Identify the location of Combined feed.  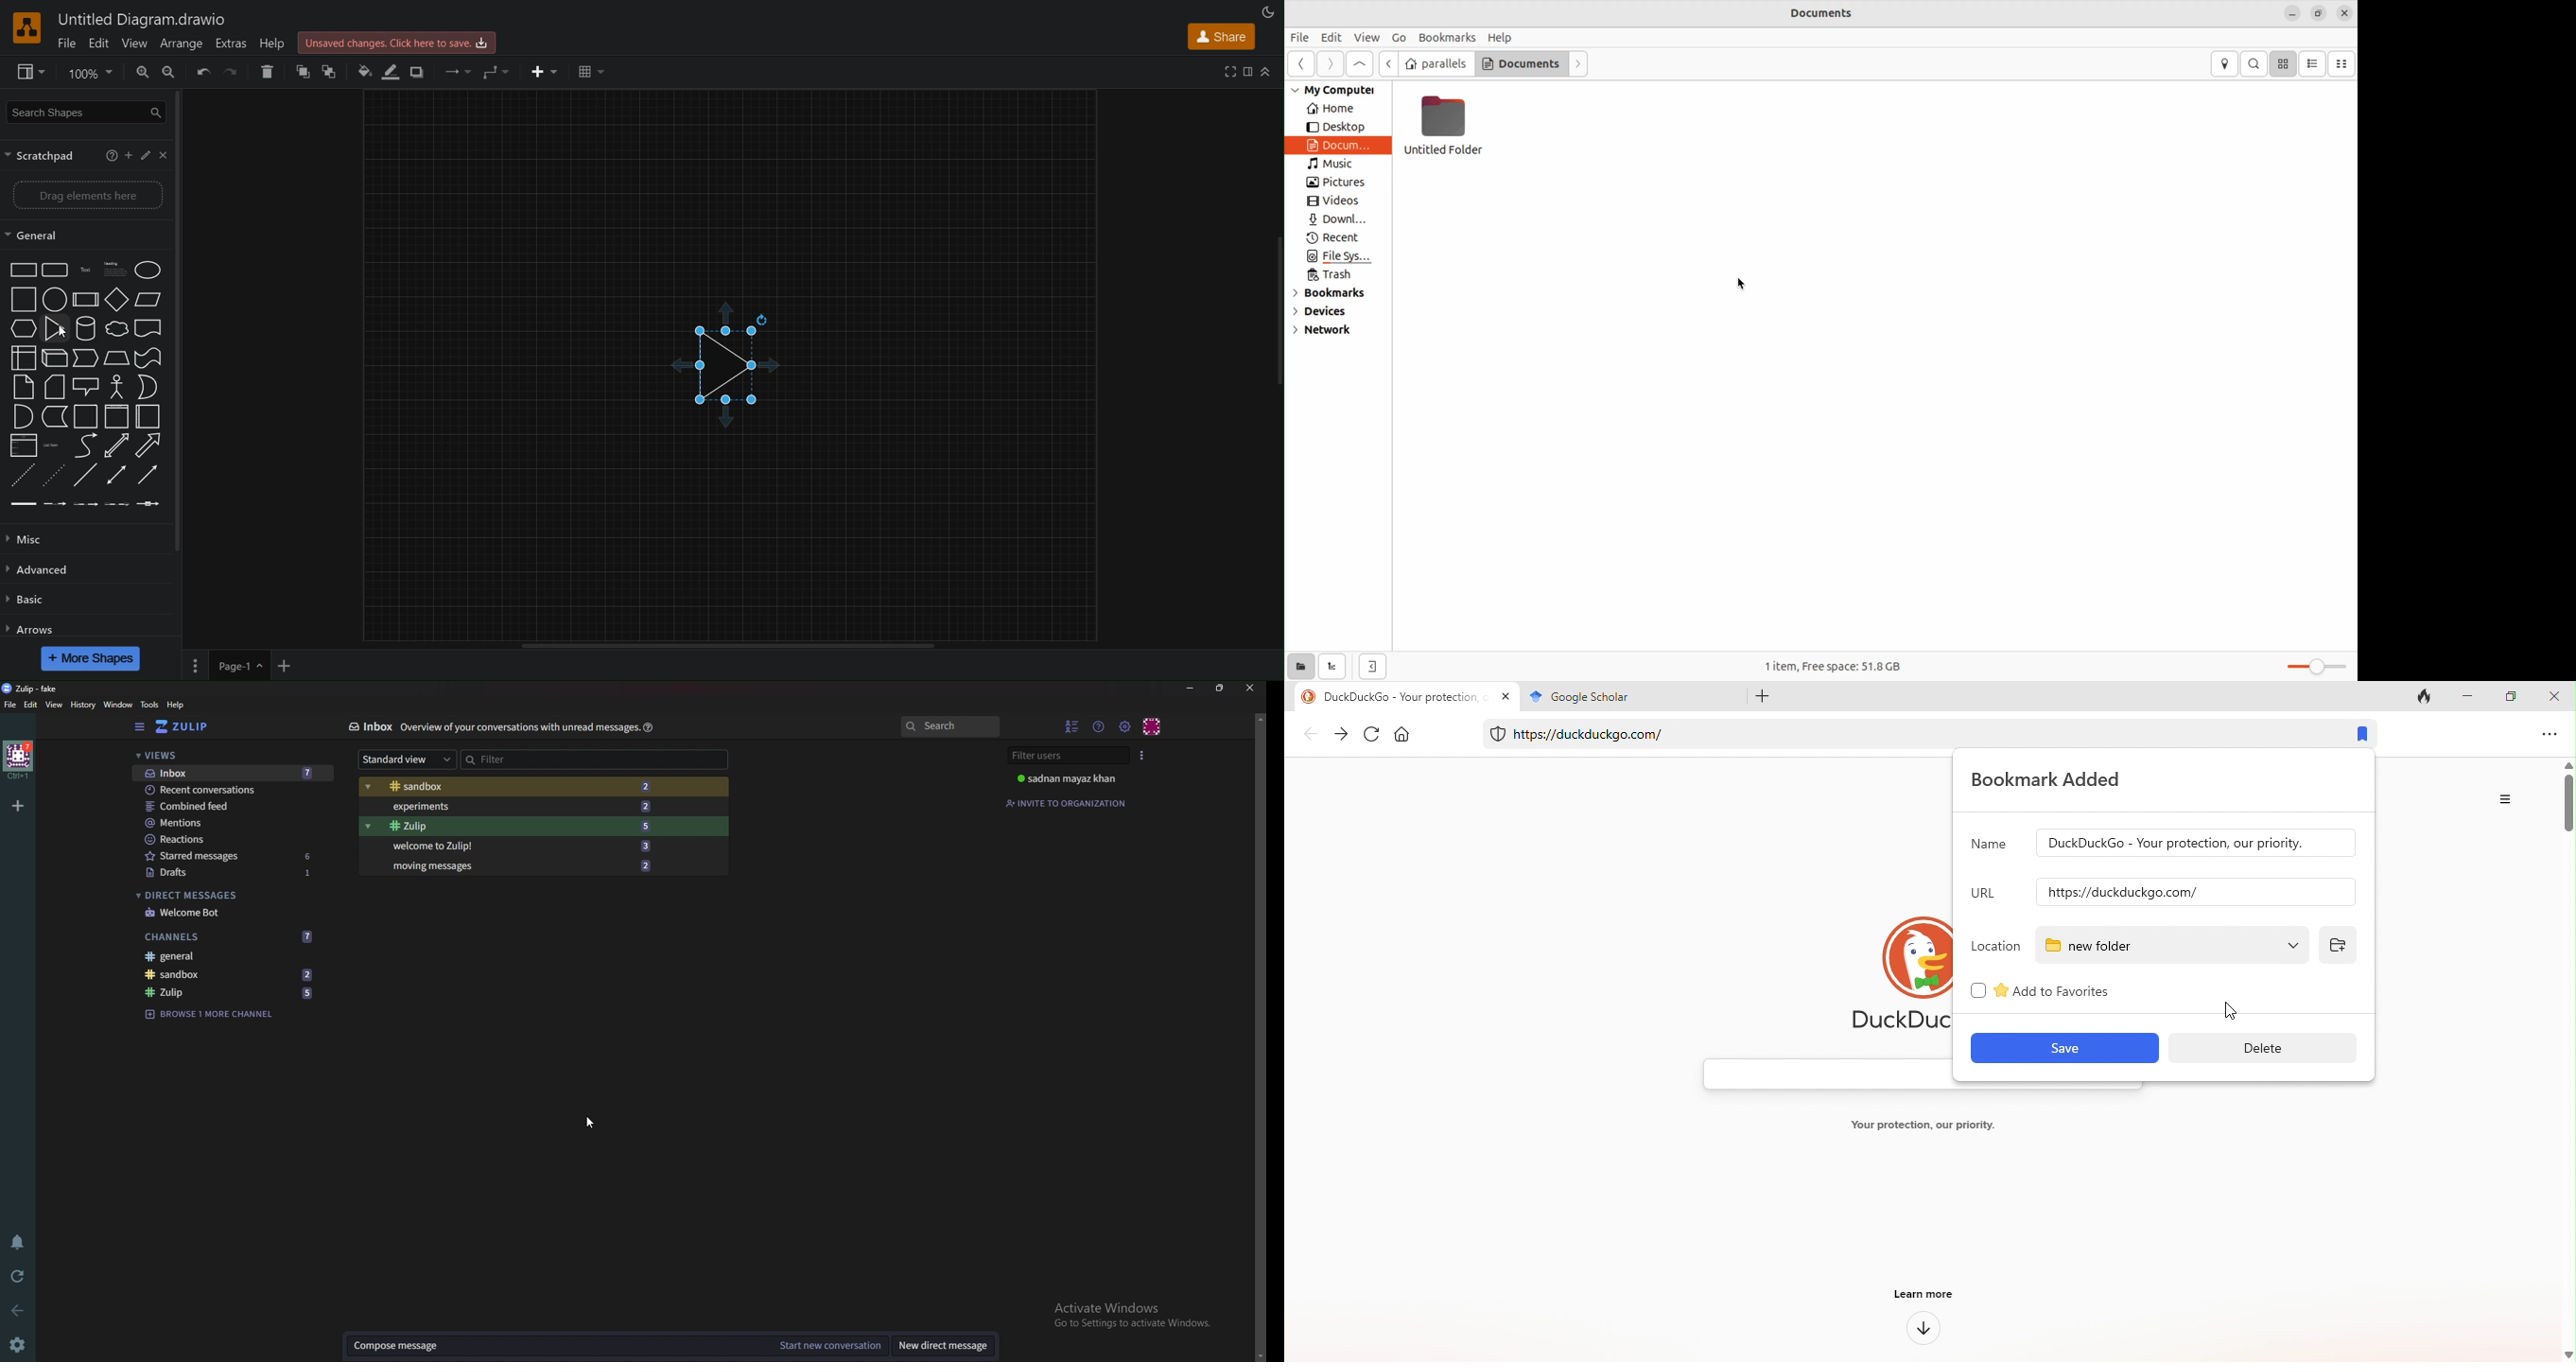
(222, 806).